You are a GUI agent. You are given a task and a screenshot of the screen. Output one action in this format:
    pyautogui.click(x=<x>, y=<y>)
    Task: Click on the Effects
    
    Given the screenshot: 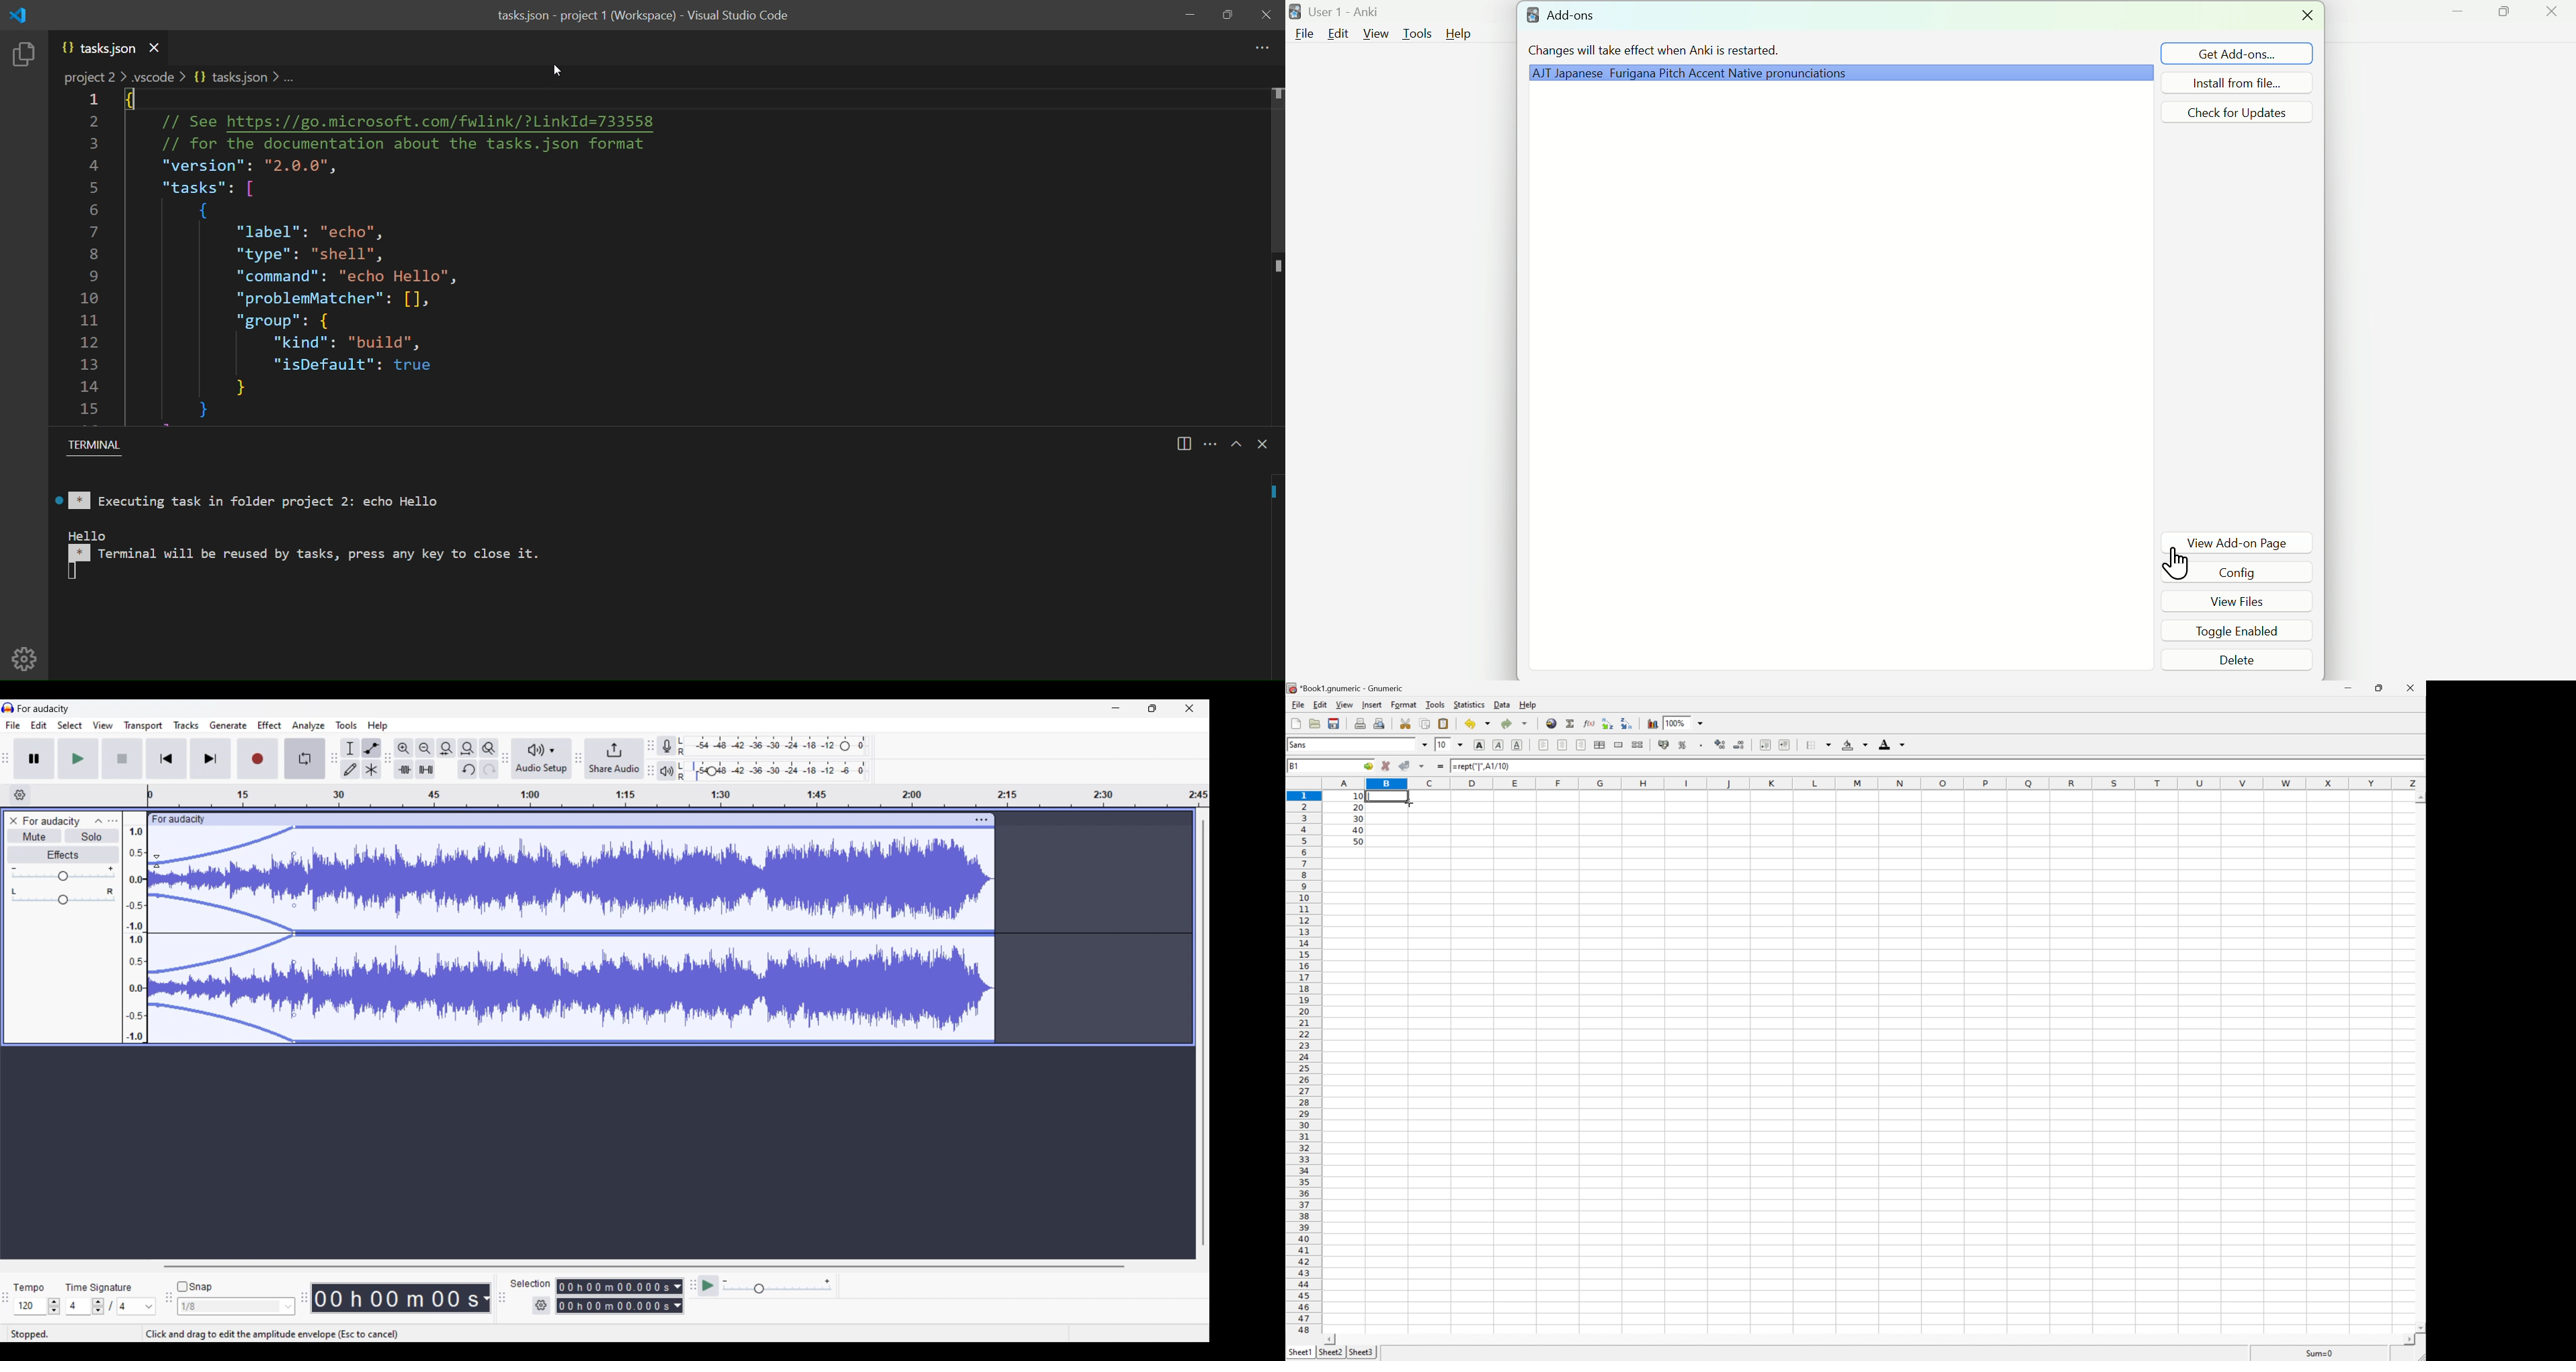 What is the action you would take?
    pyautogui.click(x=63, y=854)
    